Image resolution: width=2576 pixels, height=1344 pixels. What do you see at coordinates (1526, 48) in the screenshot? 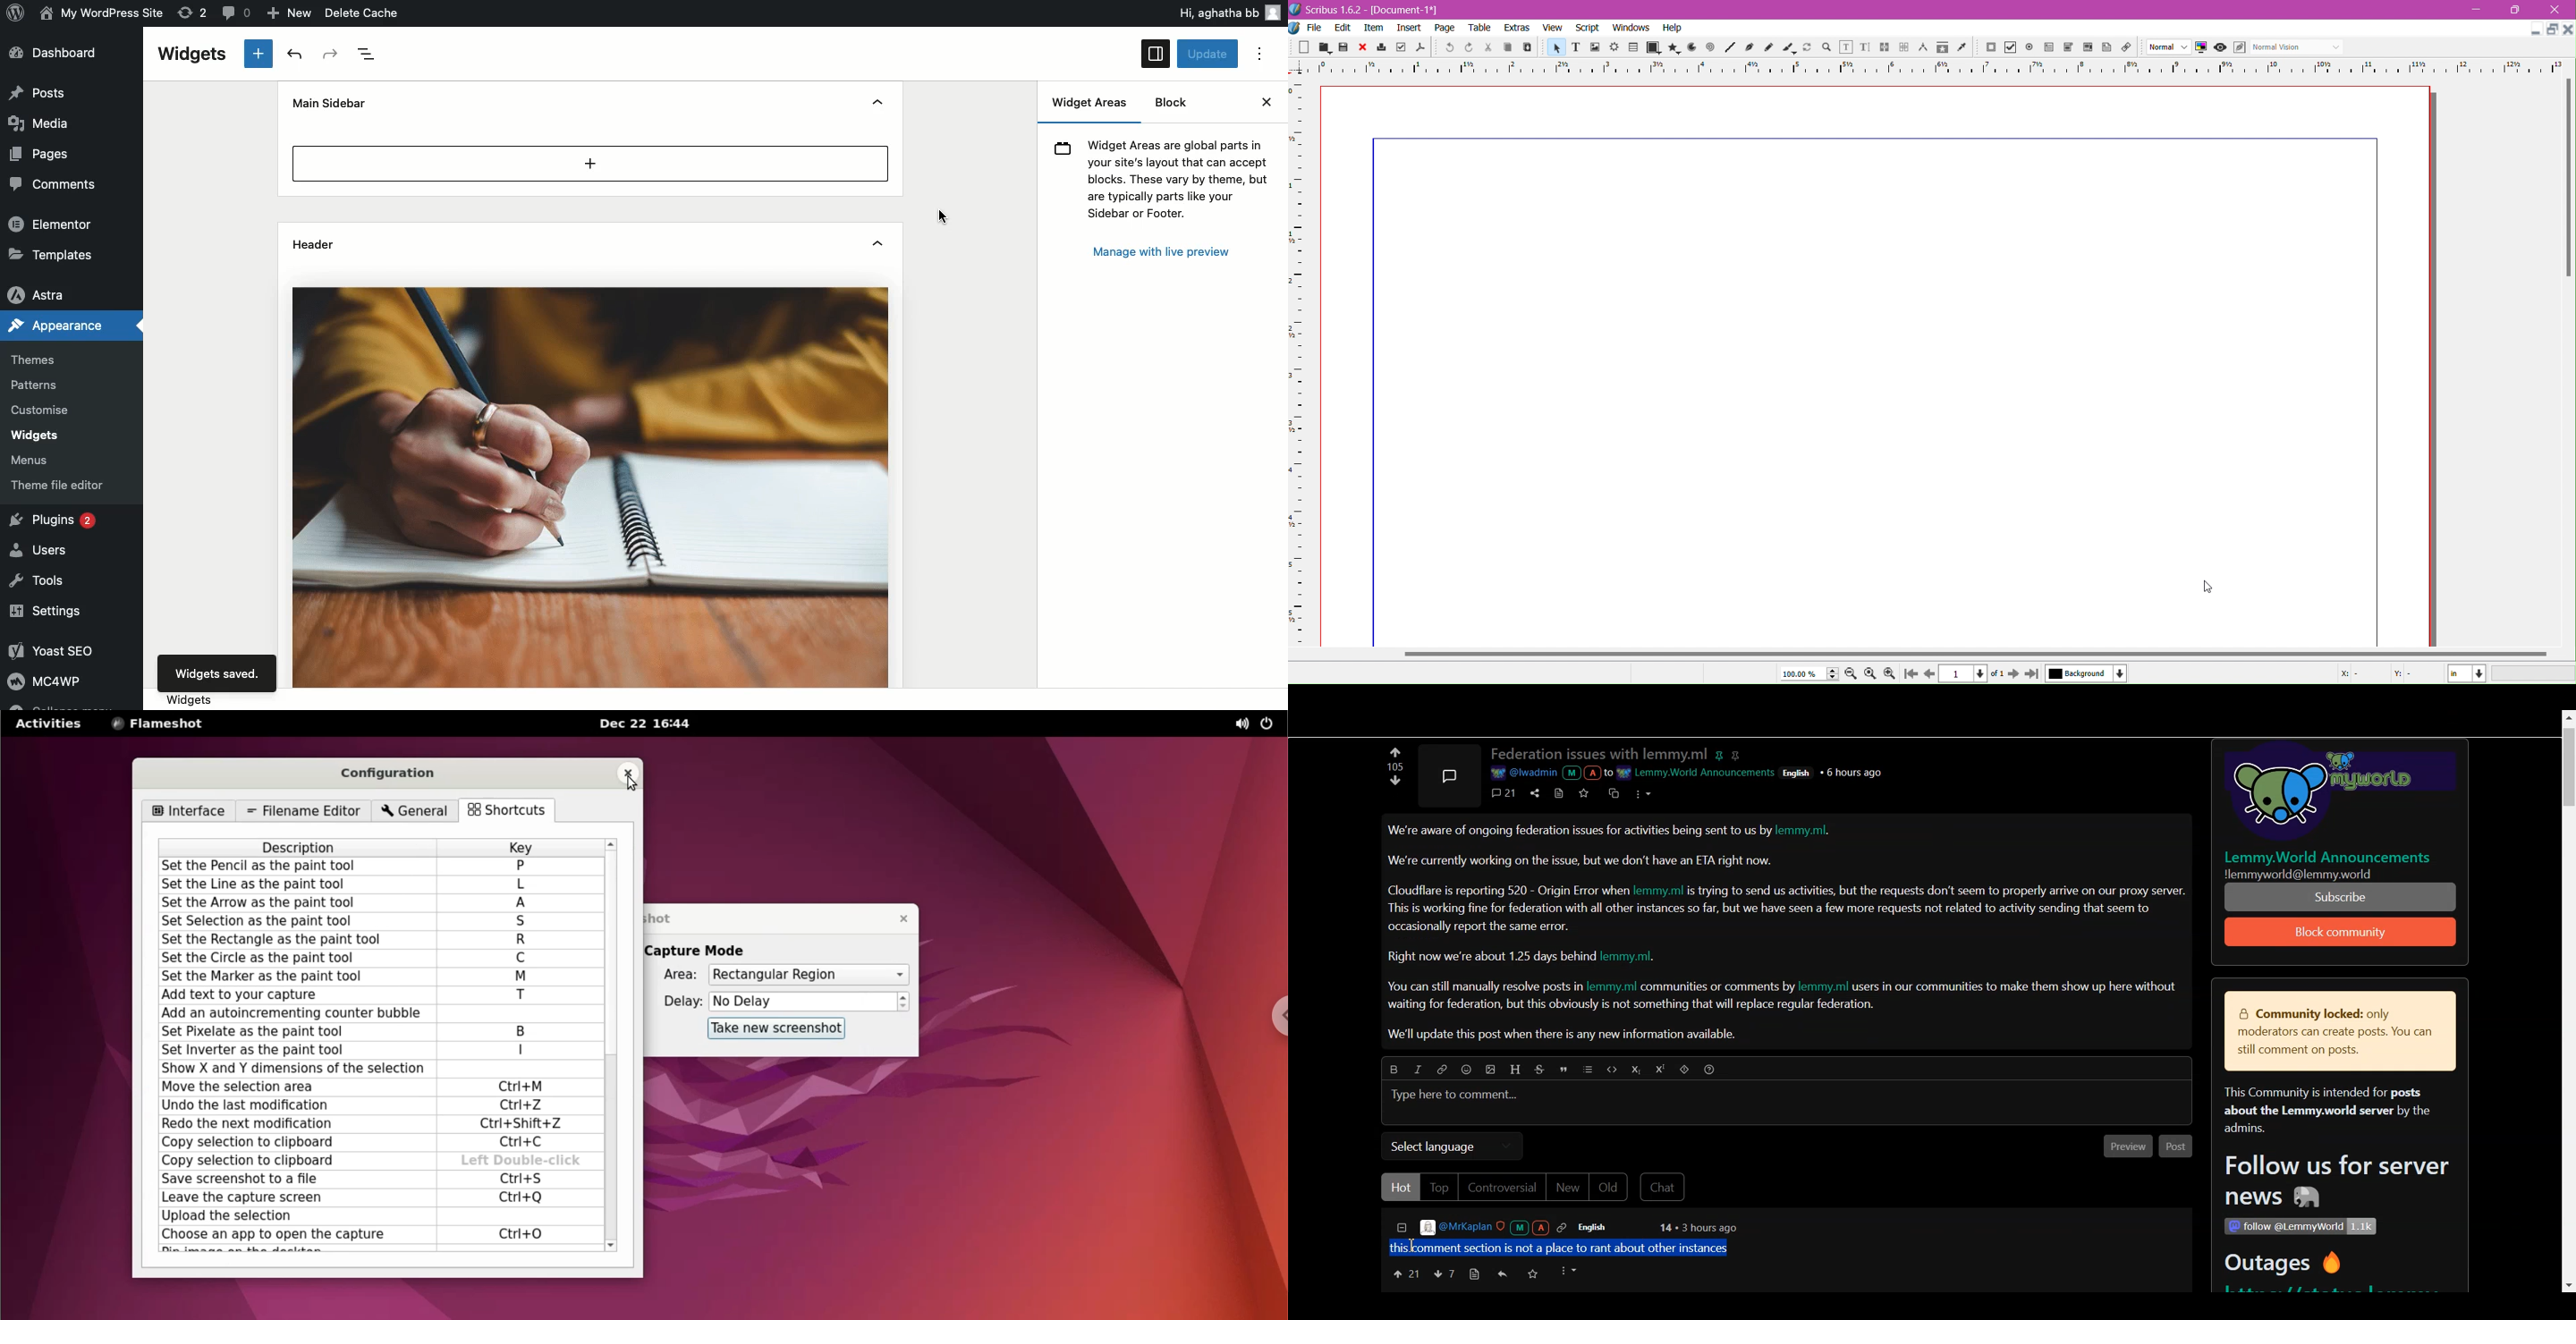
I see `paste` at bounding box center [1526, 48].